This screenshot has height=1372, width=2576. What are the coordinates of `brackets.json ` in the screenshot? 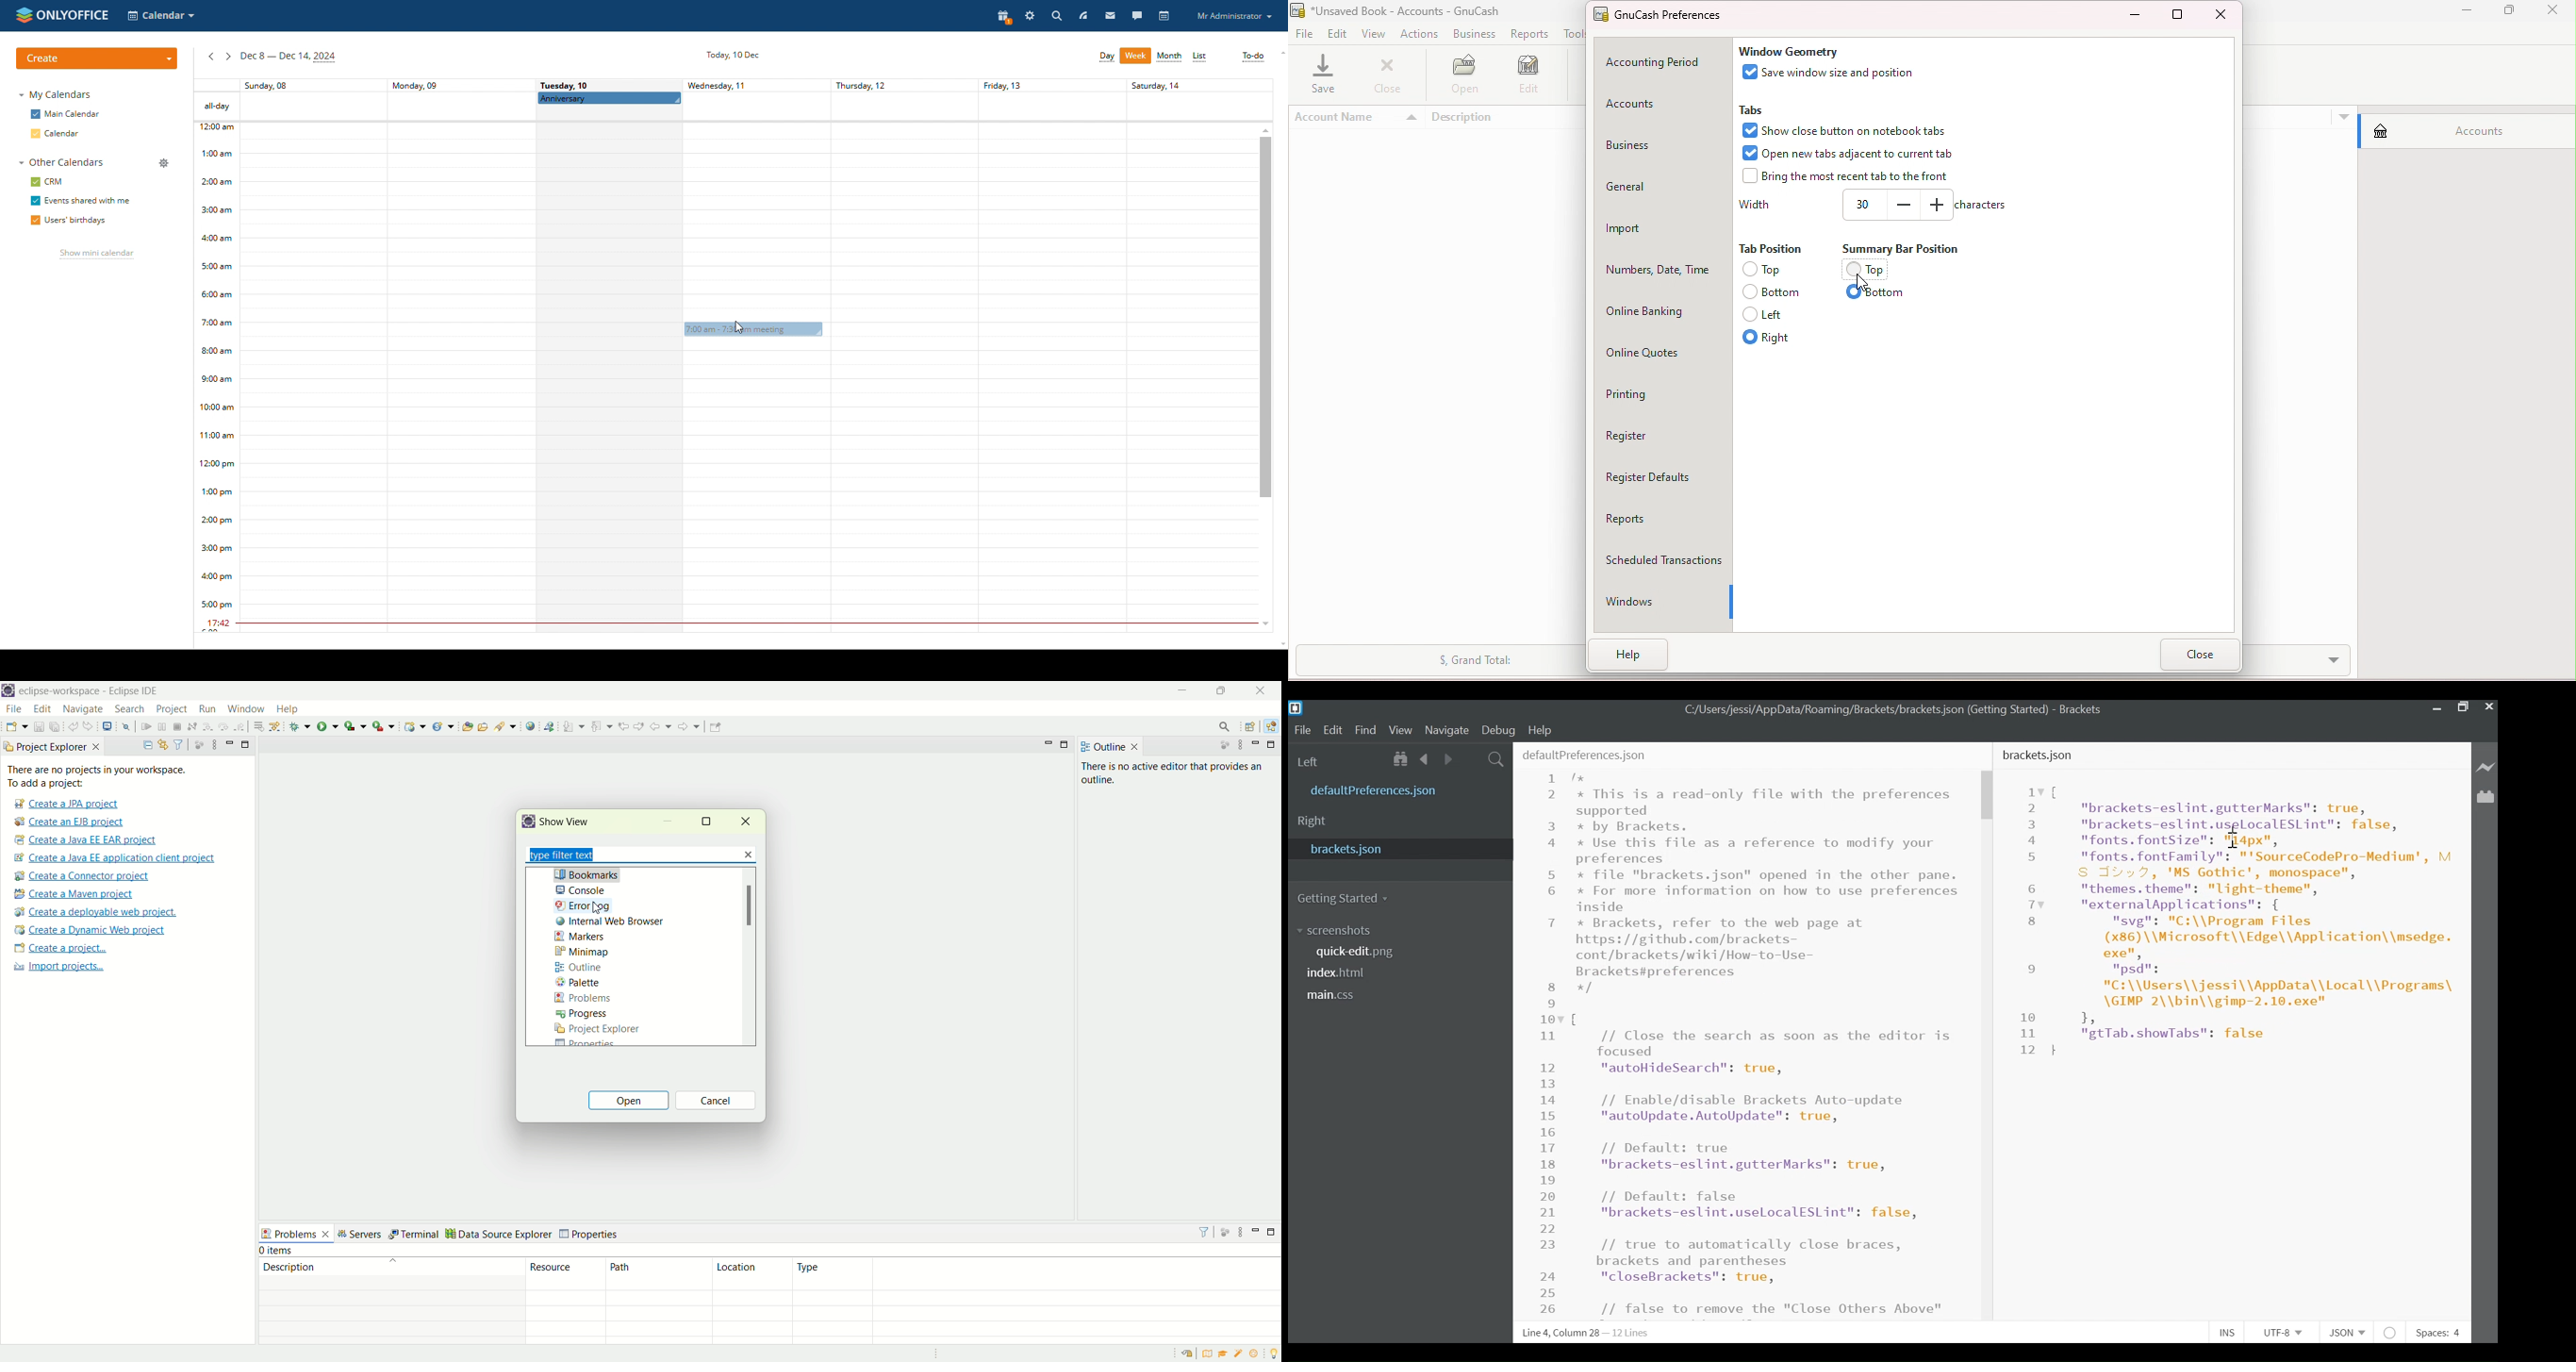 It's located at (2053, 756).